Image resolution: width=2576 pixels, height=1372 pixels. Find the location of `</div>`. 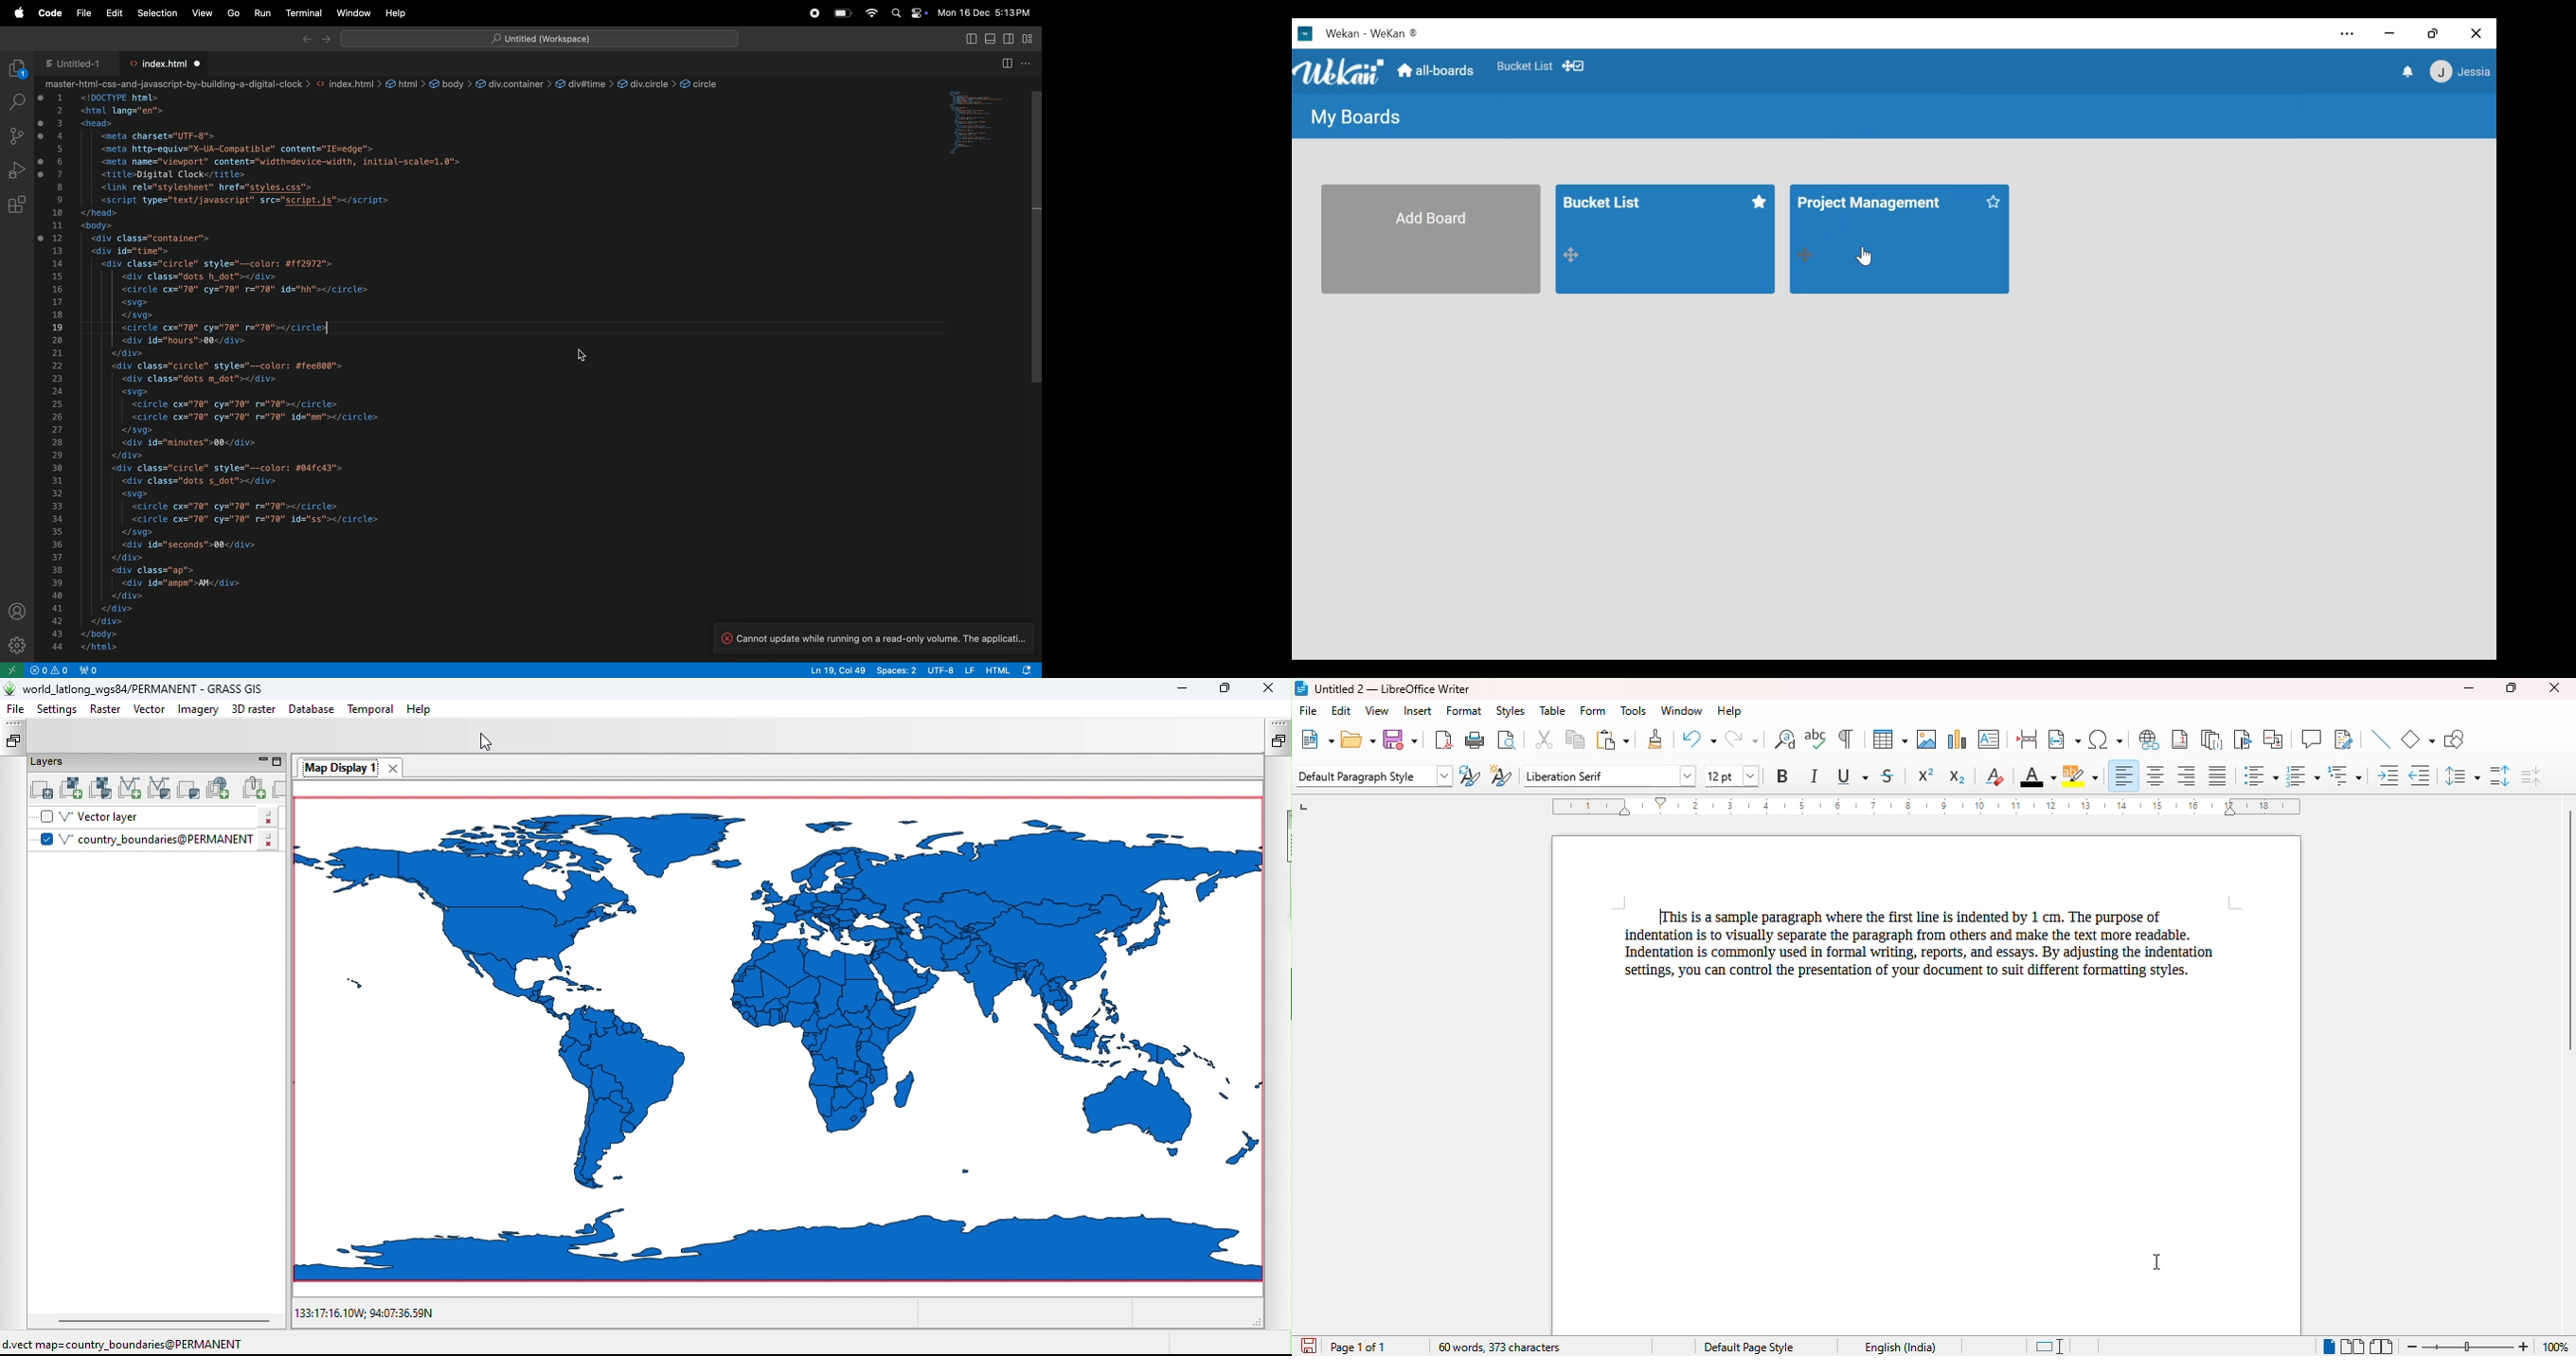

</div> is located at coordinates (127, 455).